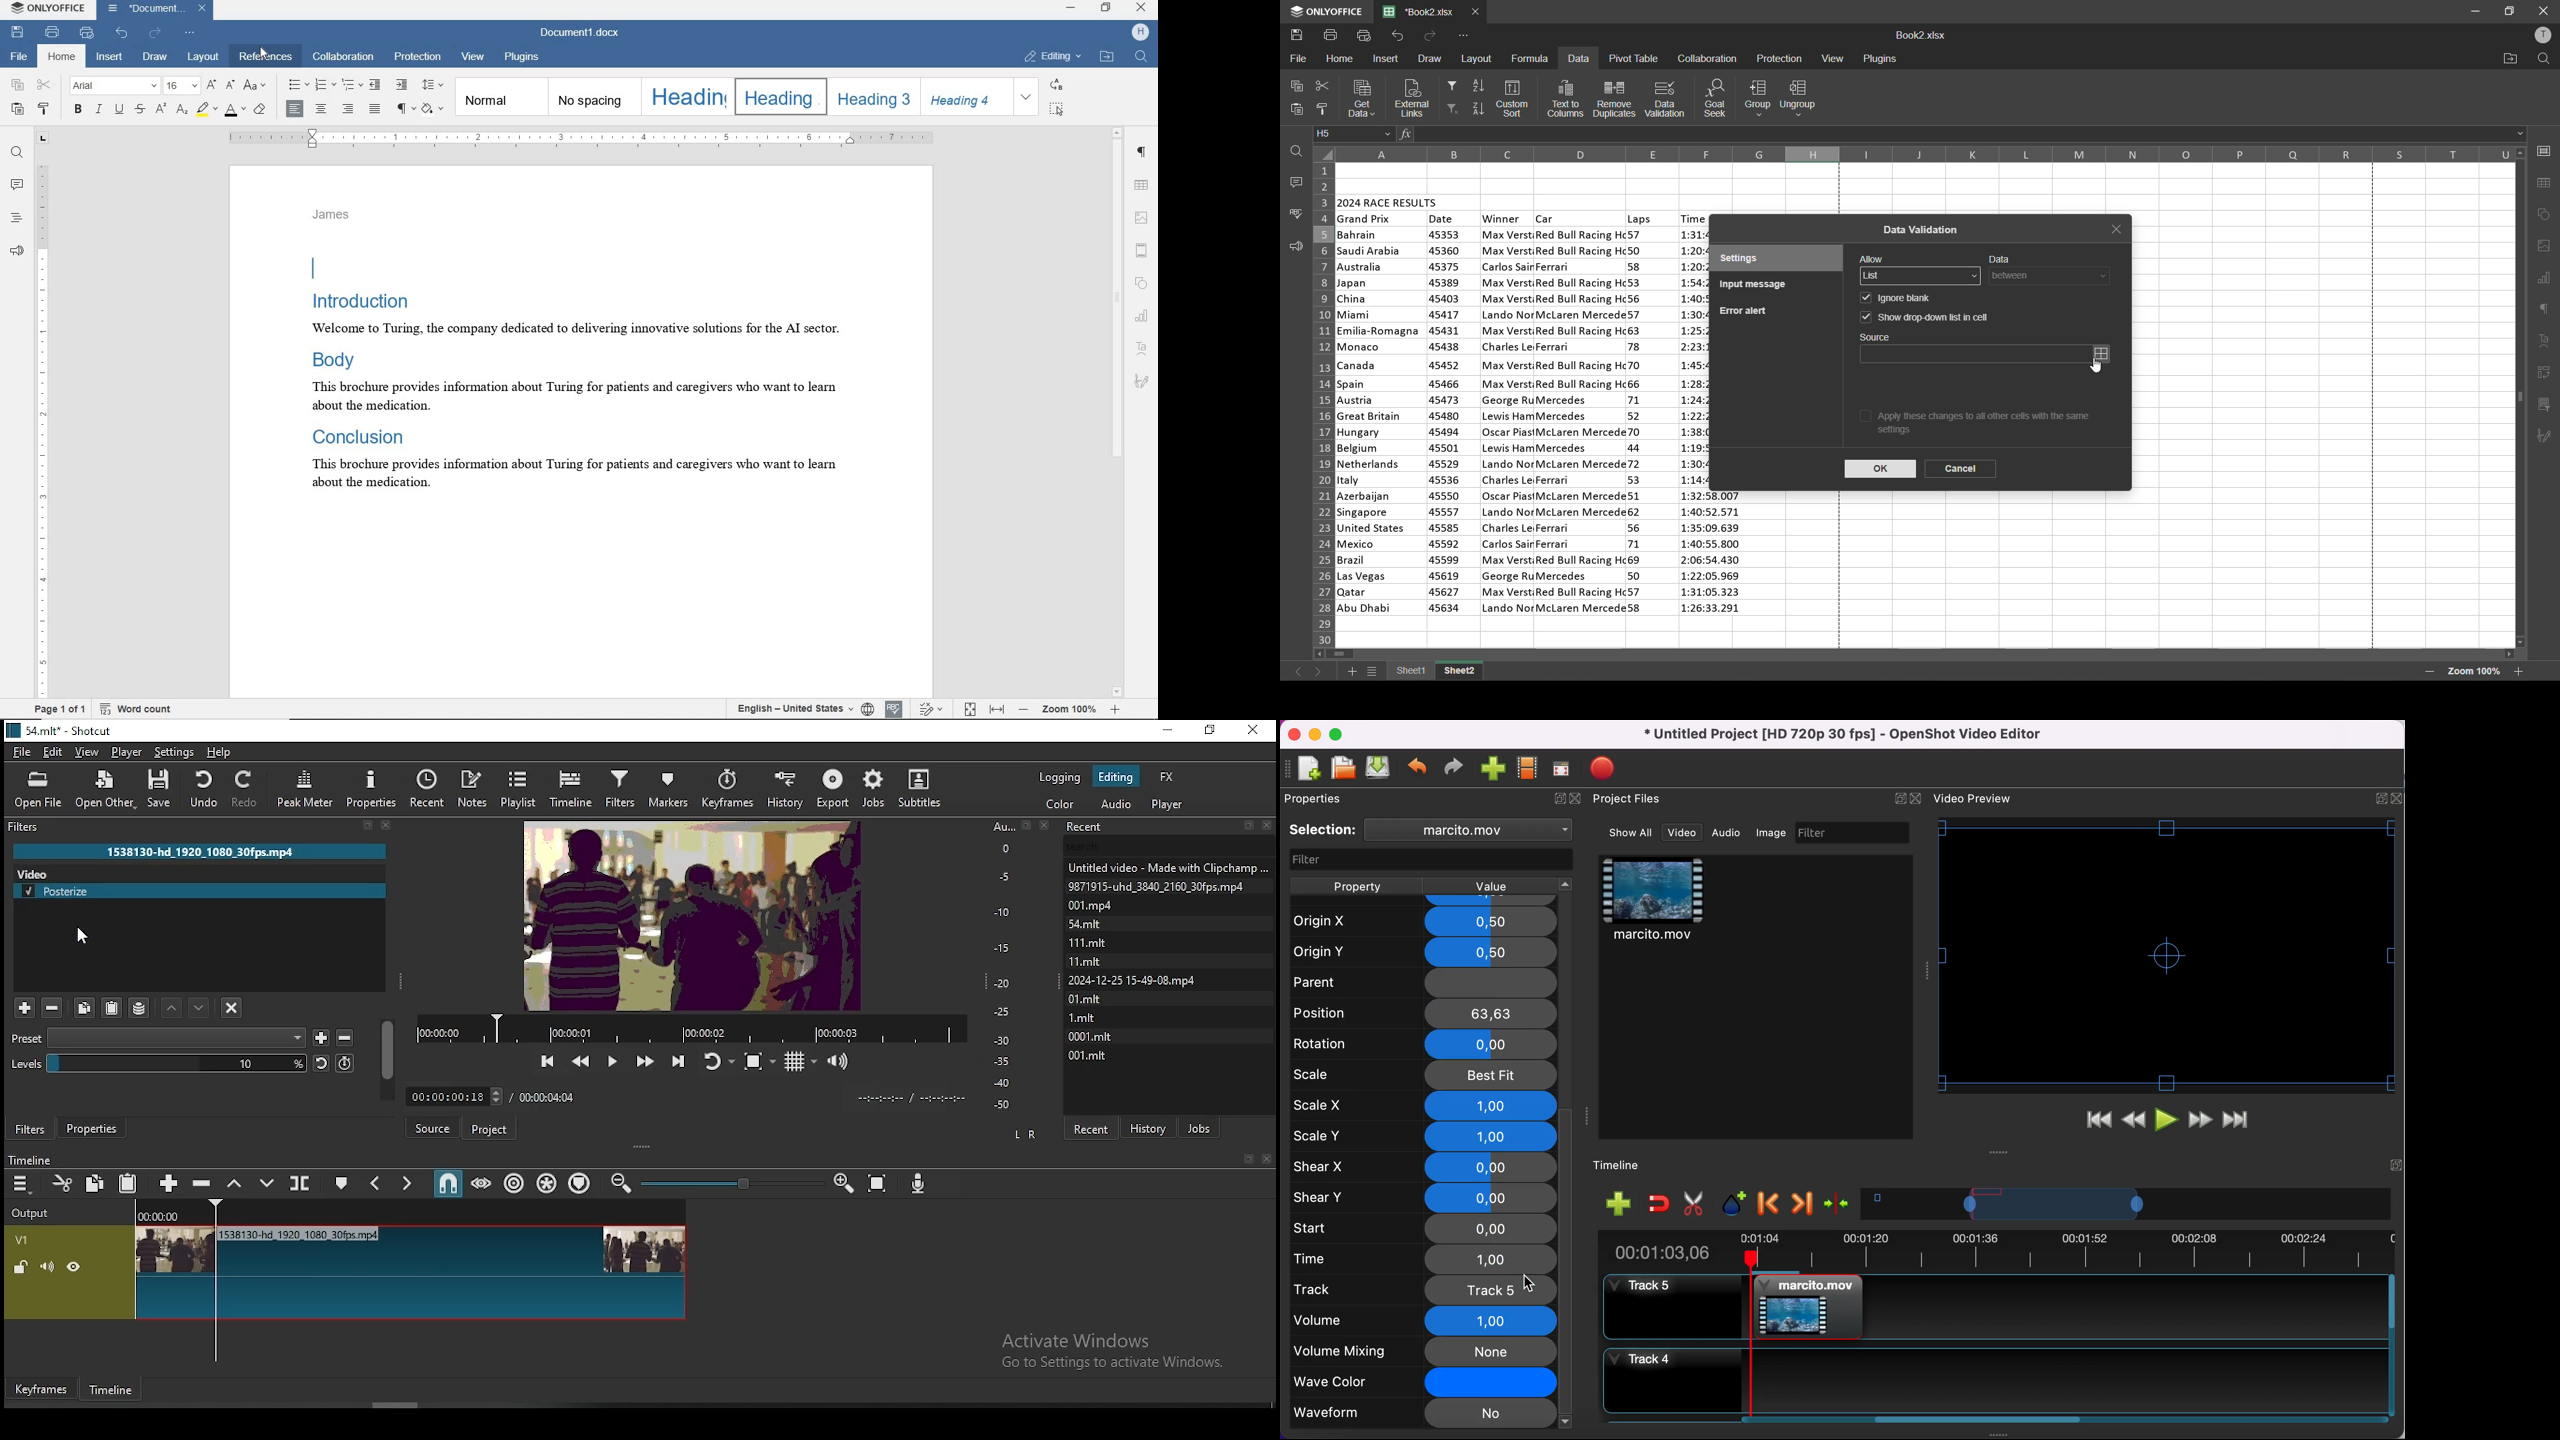 The image size is (2576, 1456). What do you see at coordinates (1667, 98) in the screenshot?
I see `data validation` at bounding box center [1667, 98].